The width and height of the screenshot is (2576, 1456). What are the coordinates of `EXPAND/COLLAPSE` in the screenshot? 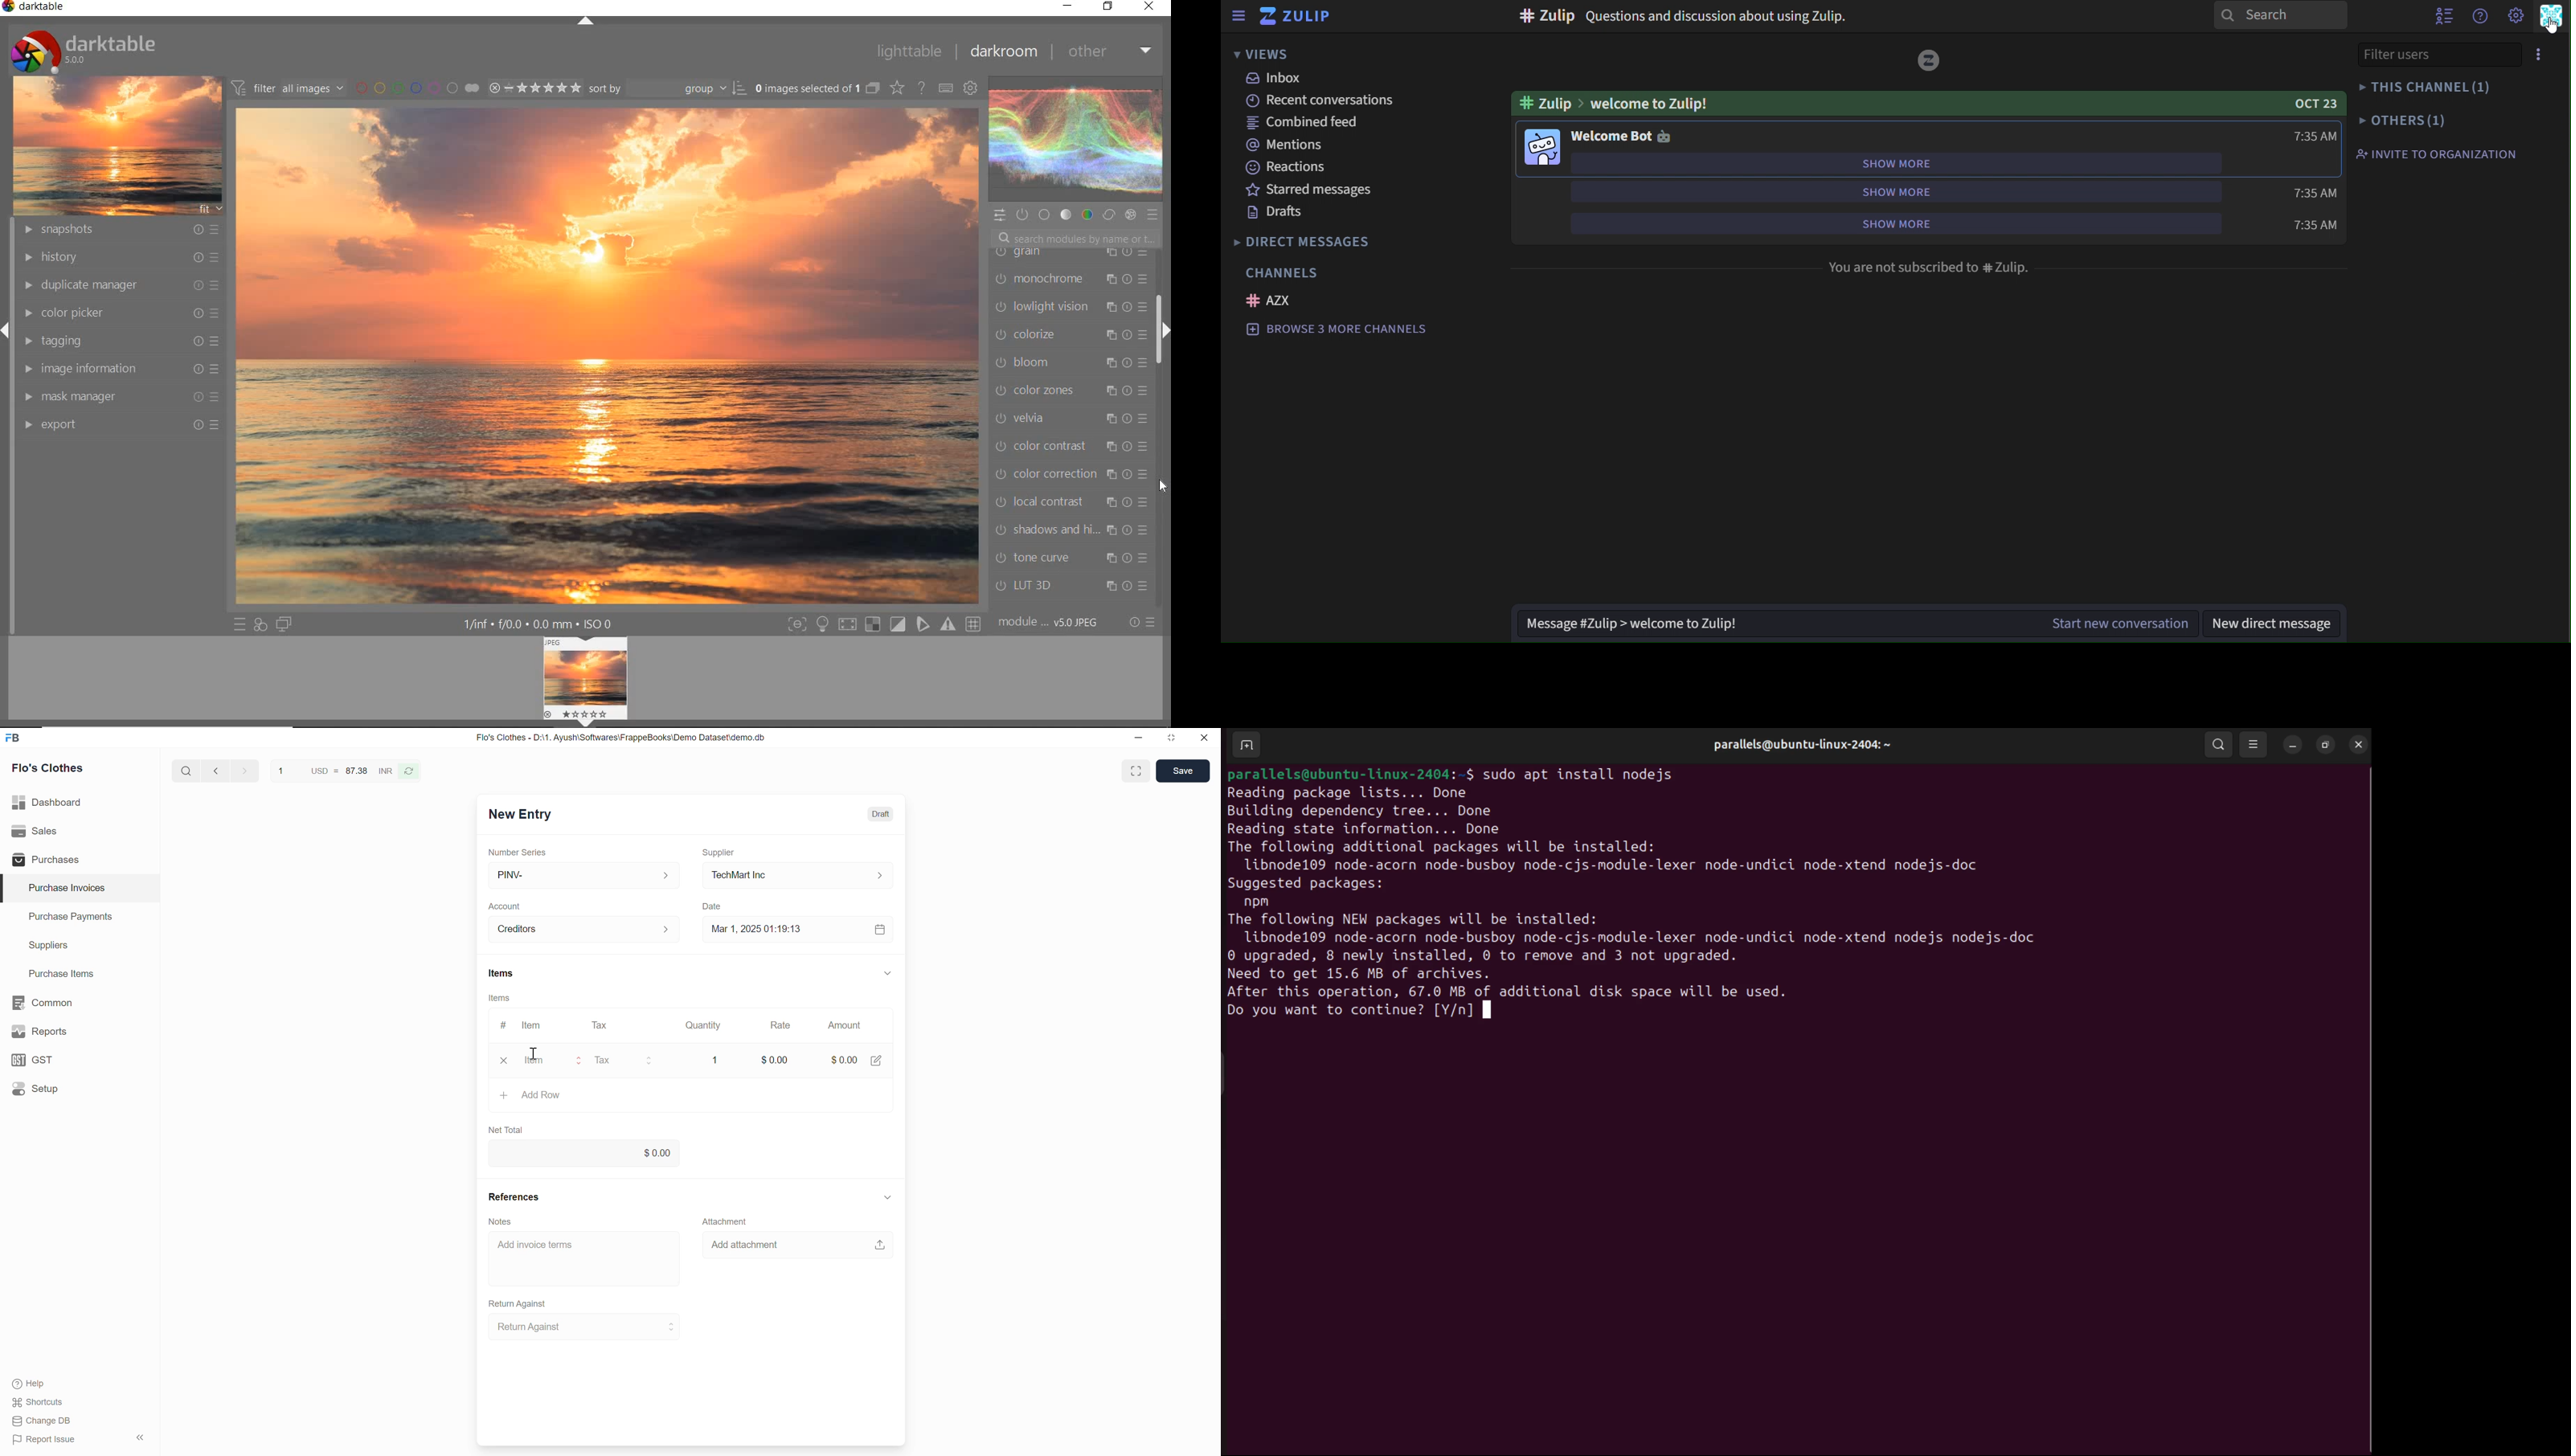 It's located at (1163, 332).